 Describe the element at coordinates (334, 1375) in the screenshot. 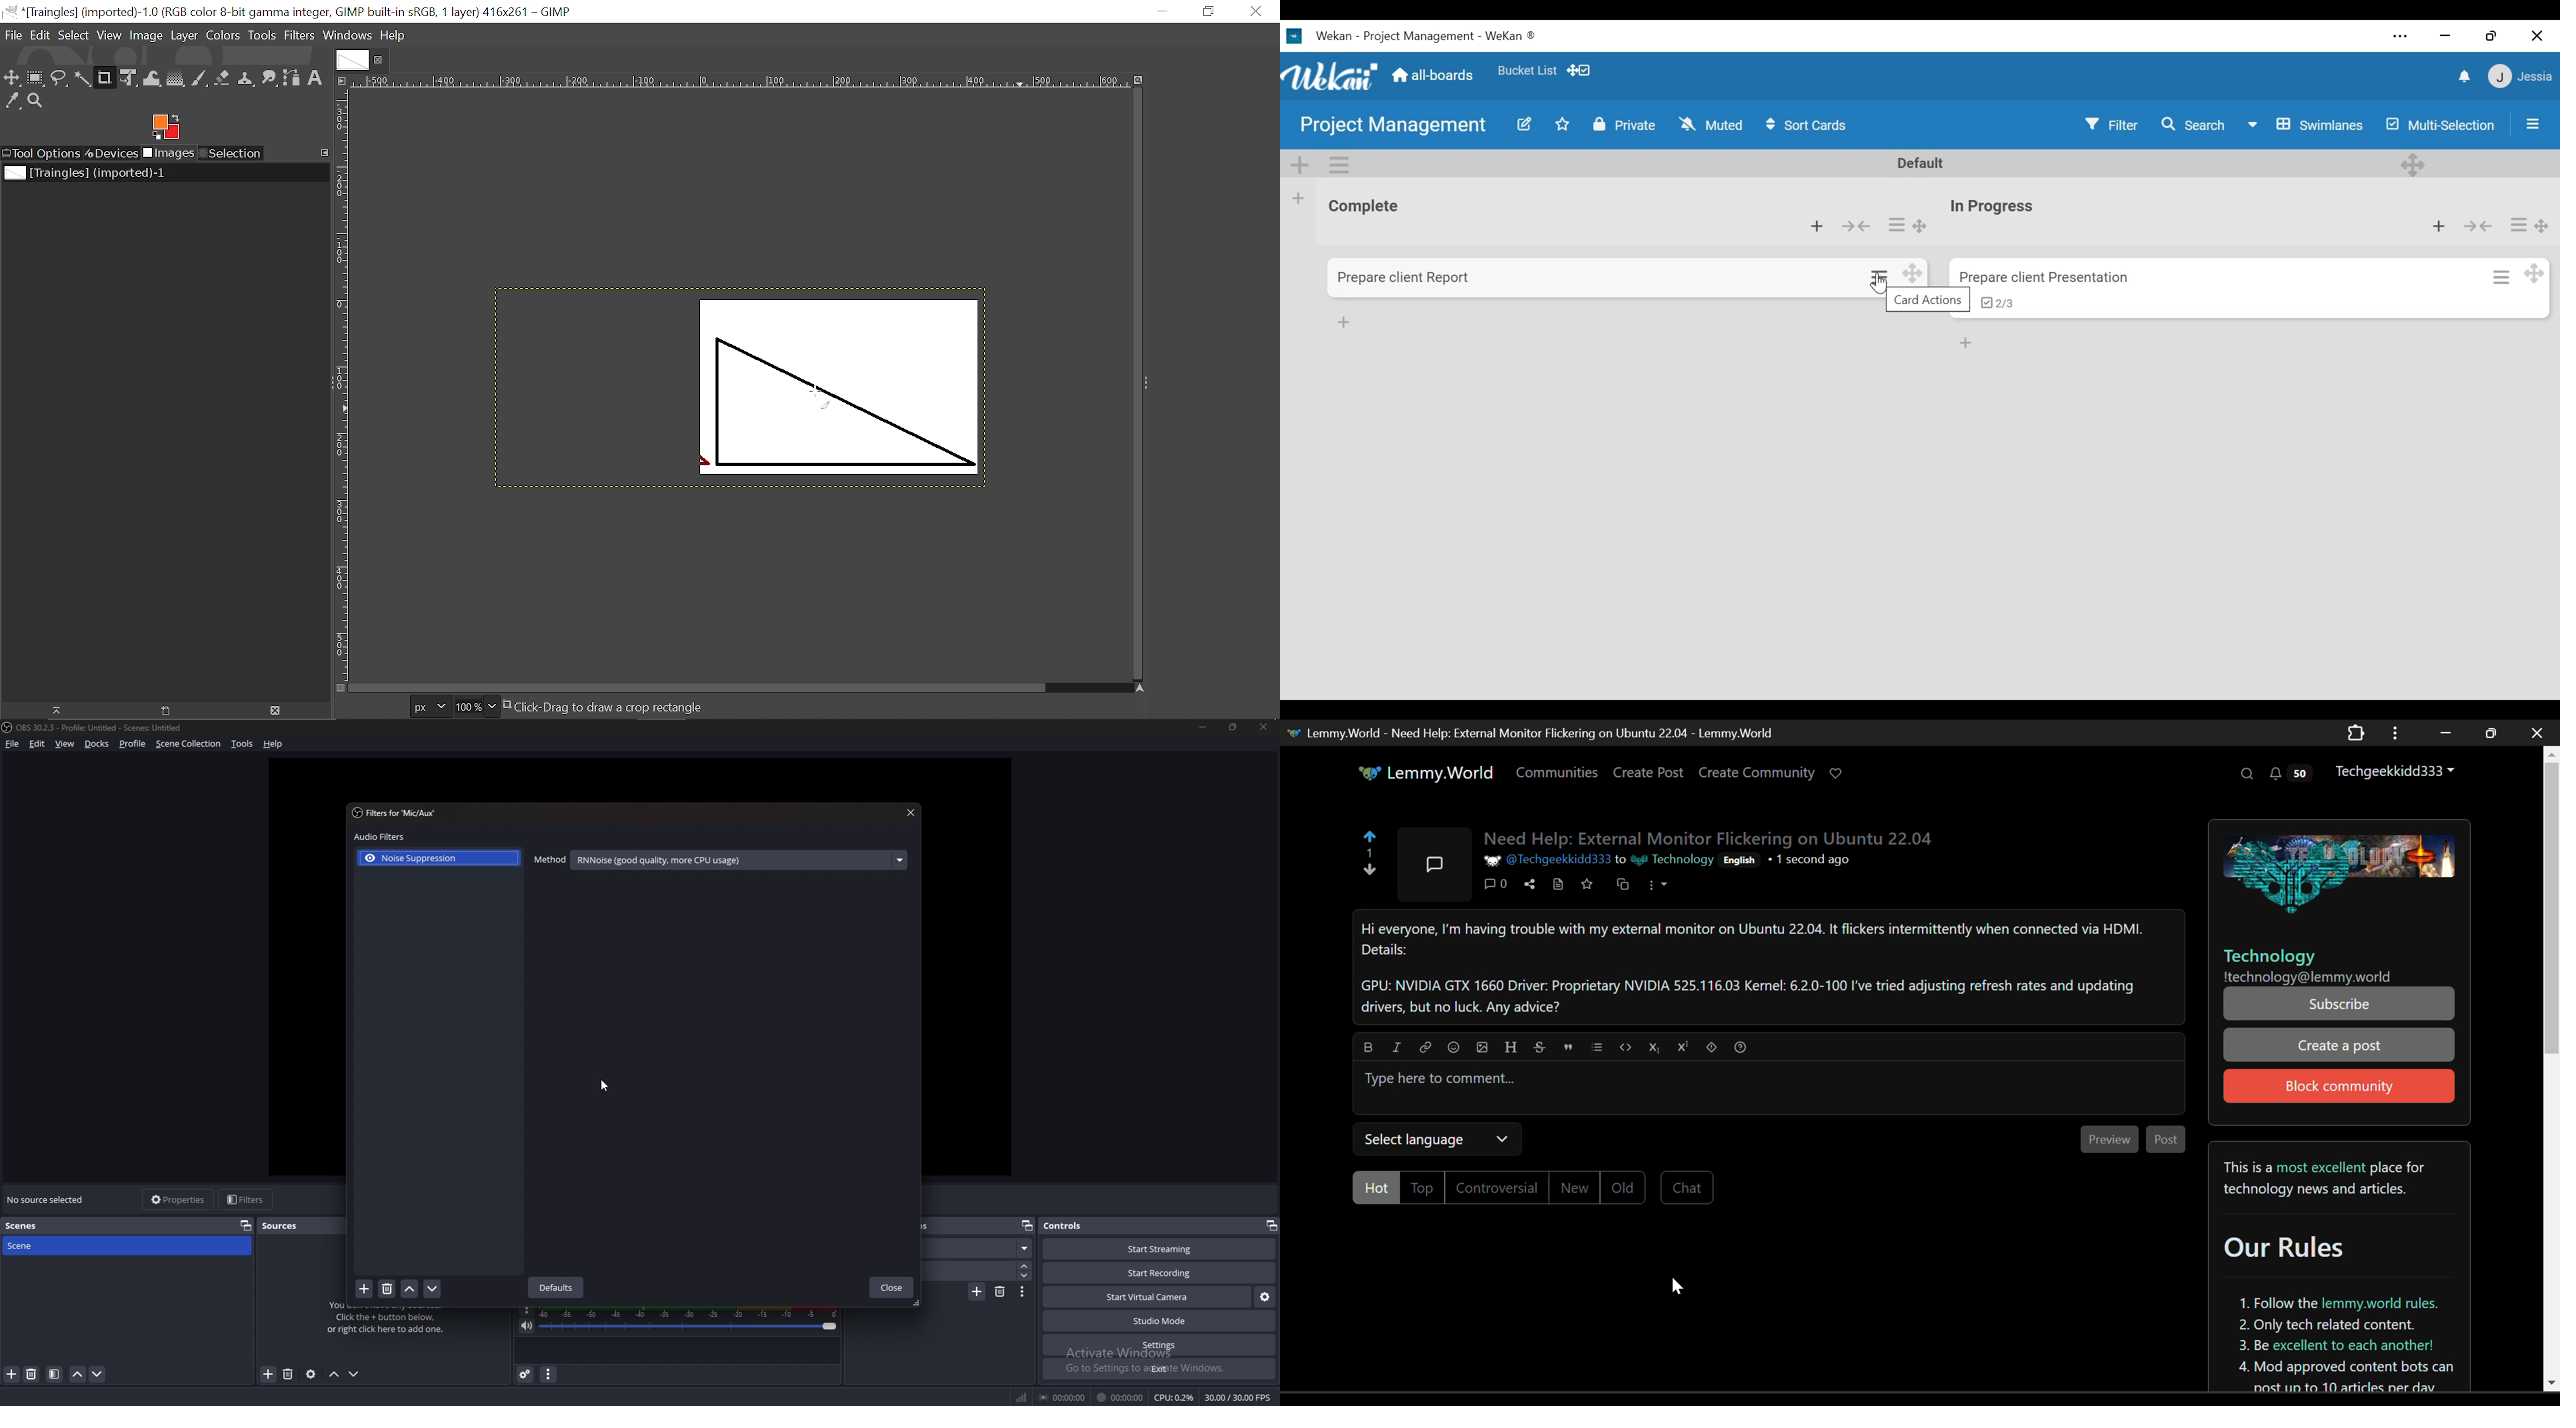

I see `move source up` at that location.